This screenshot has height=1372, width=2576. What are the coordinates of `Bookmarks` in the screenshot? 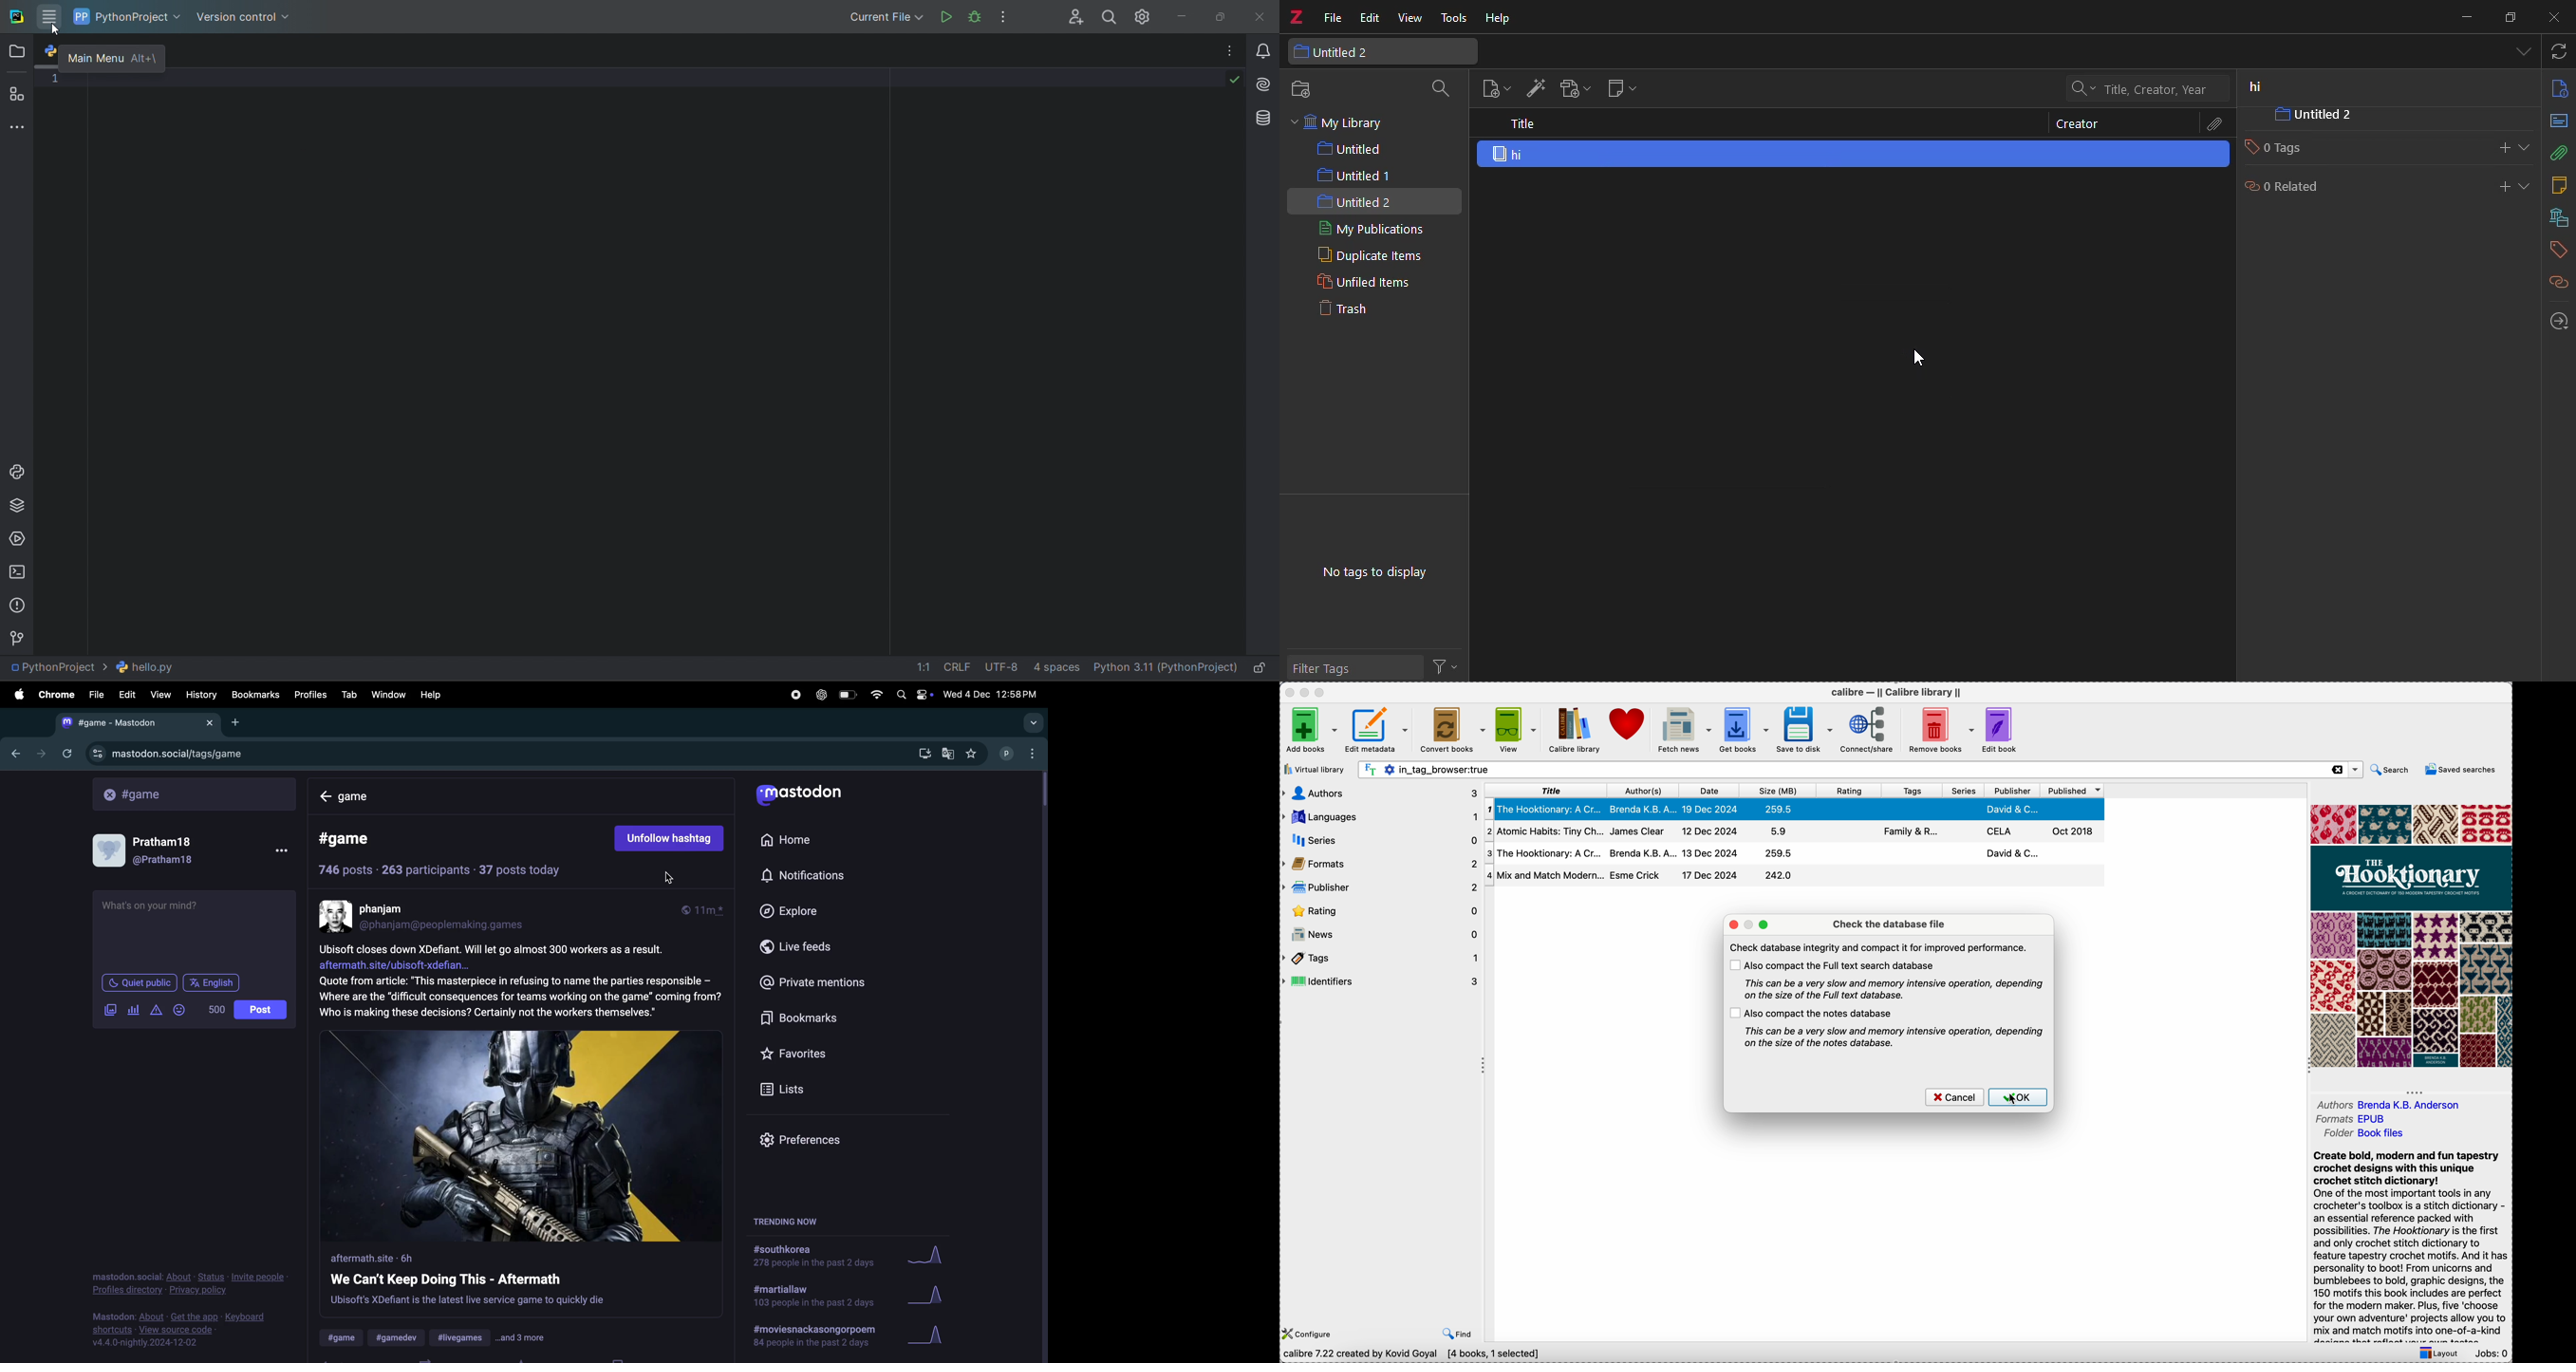 It's located at (827, 1019).